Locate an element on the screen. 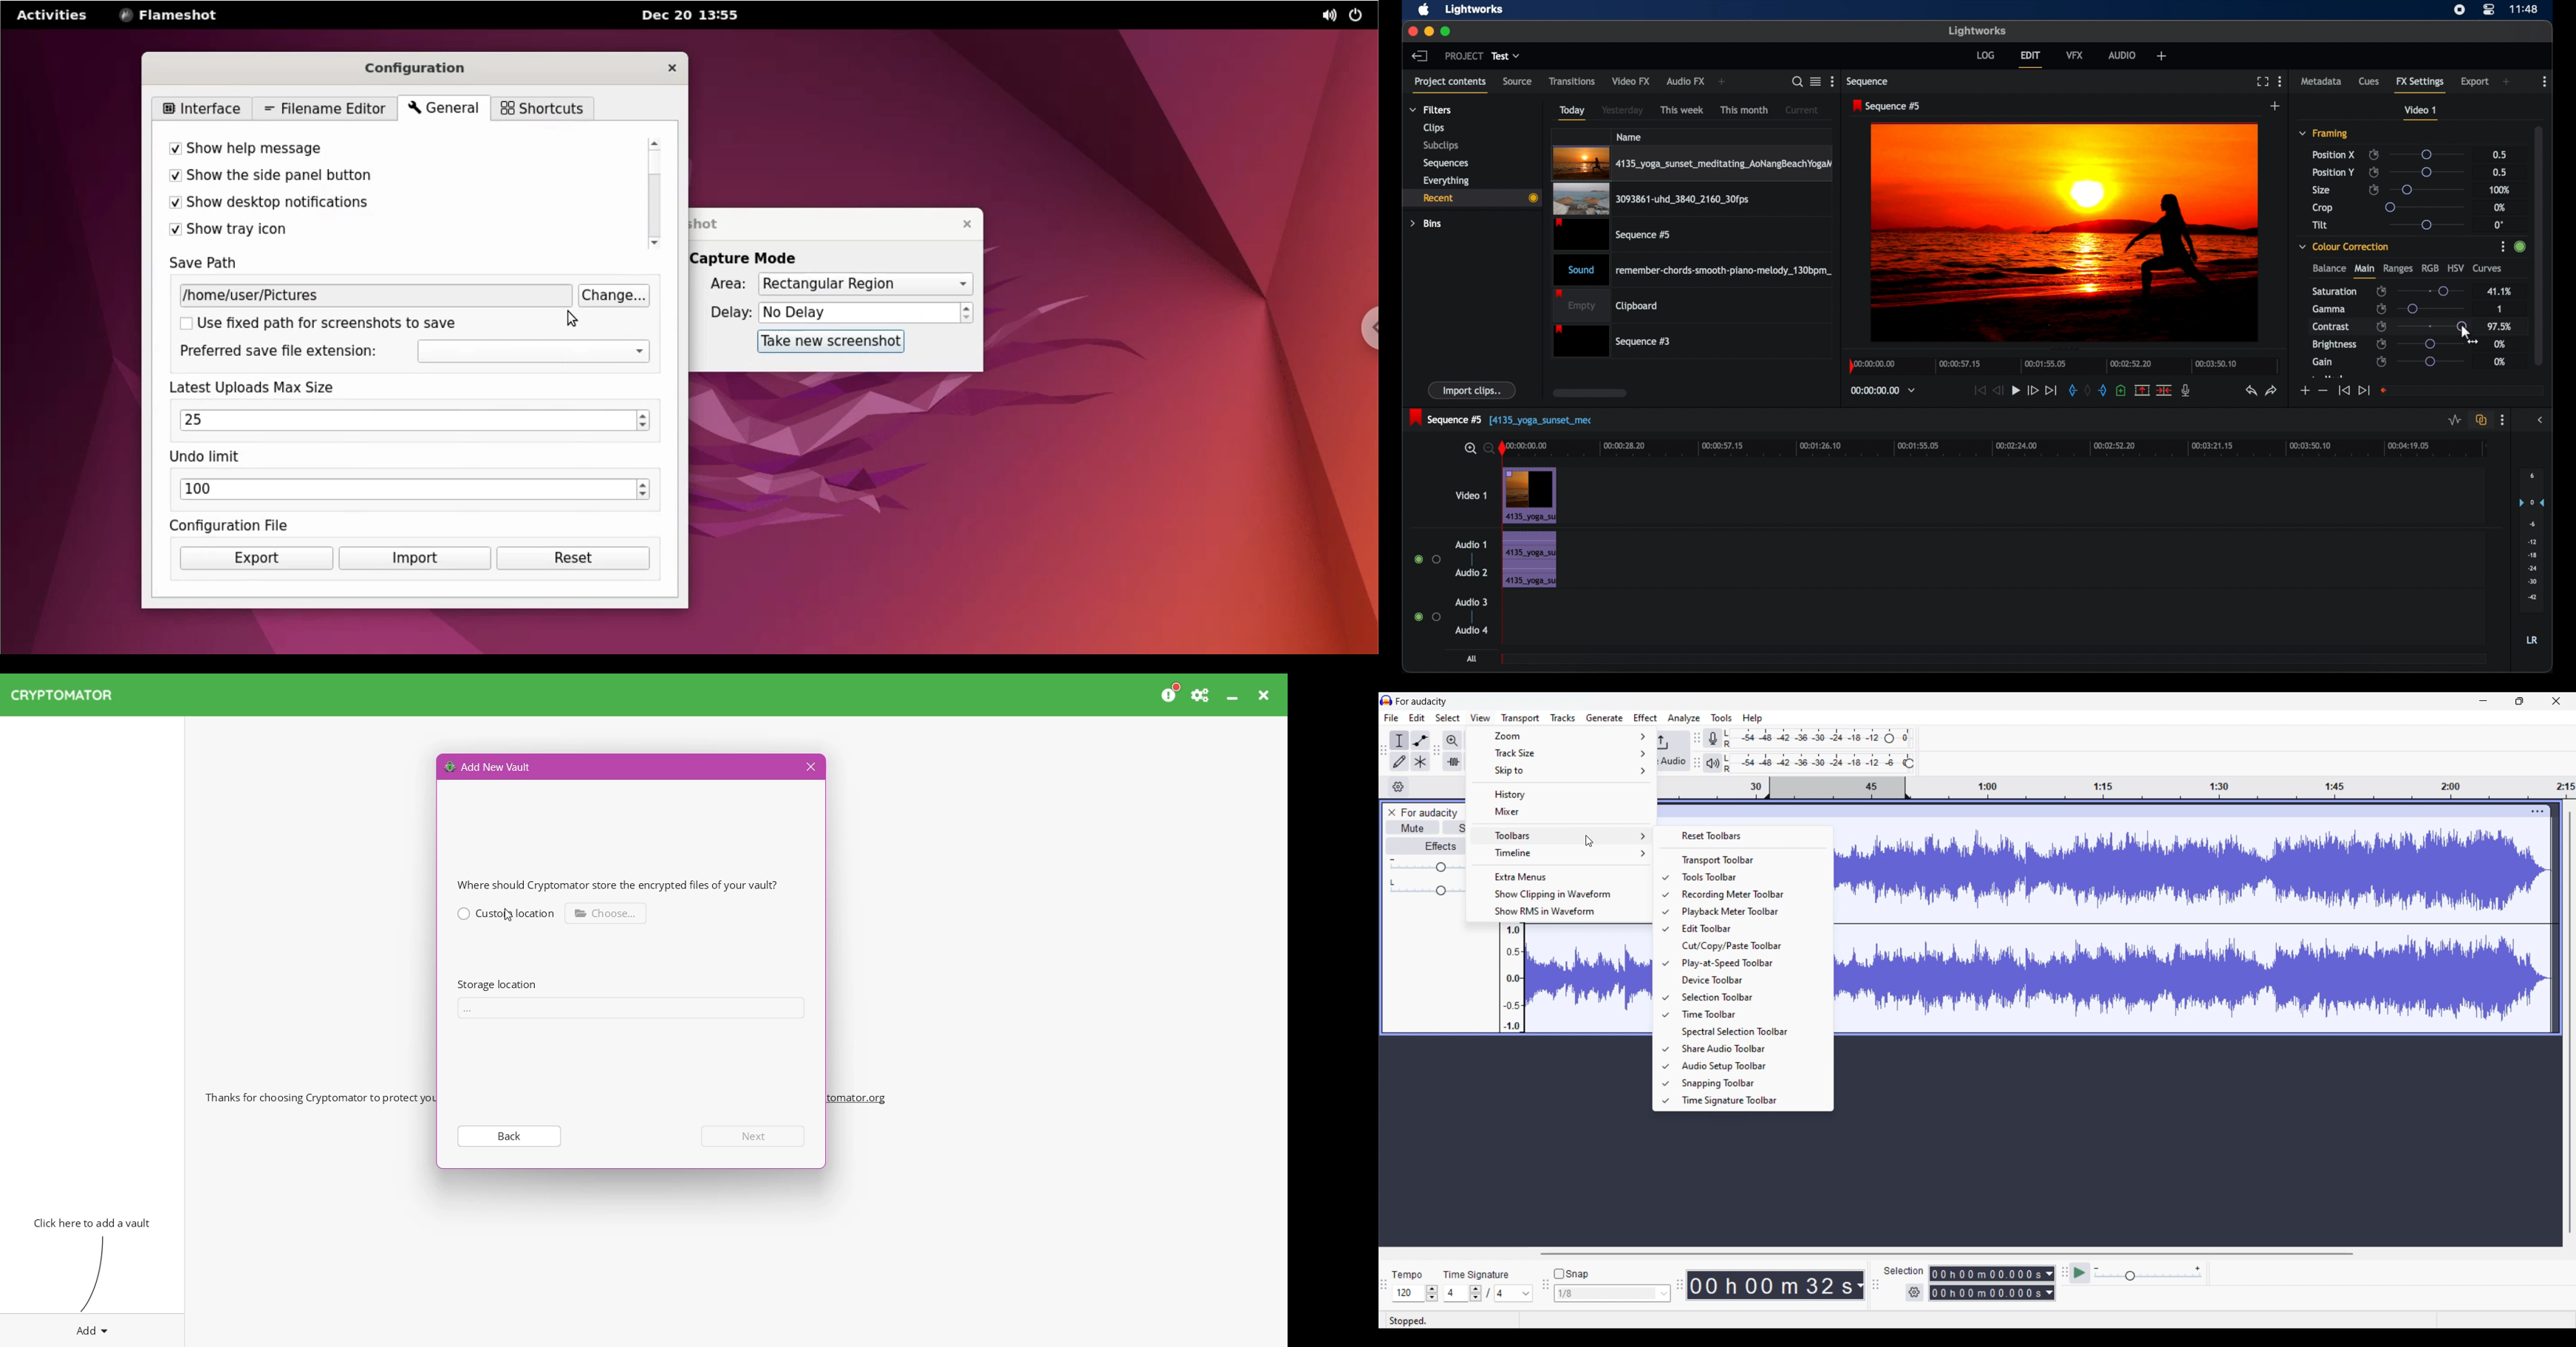 This screenshot has height=1372, width=2576. Selection duration tracker is located at coordinates (1987, 1293).